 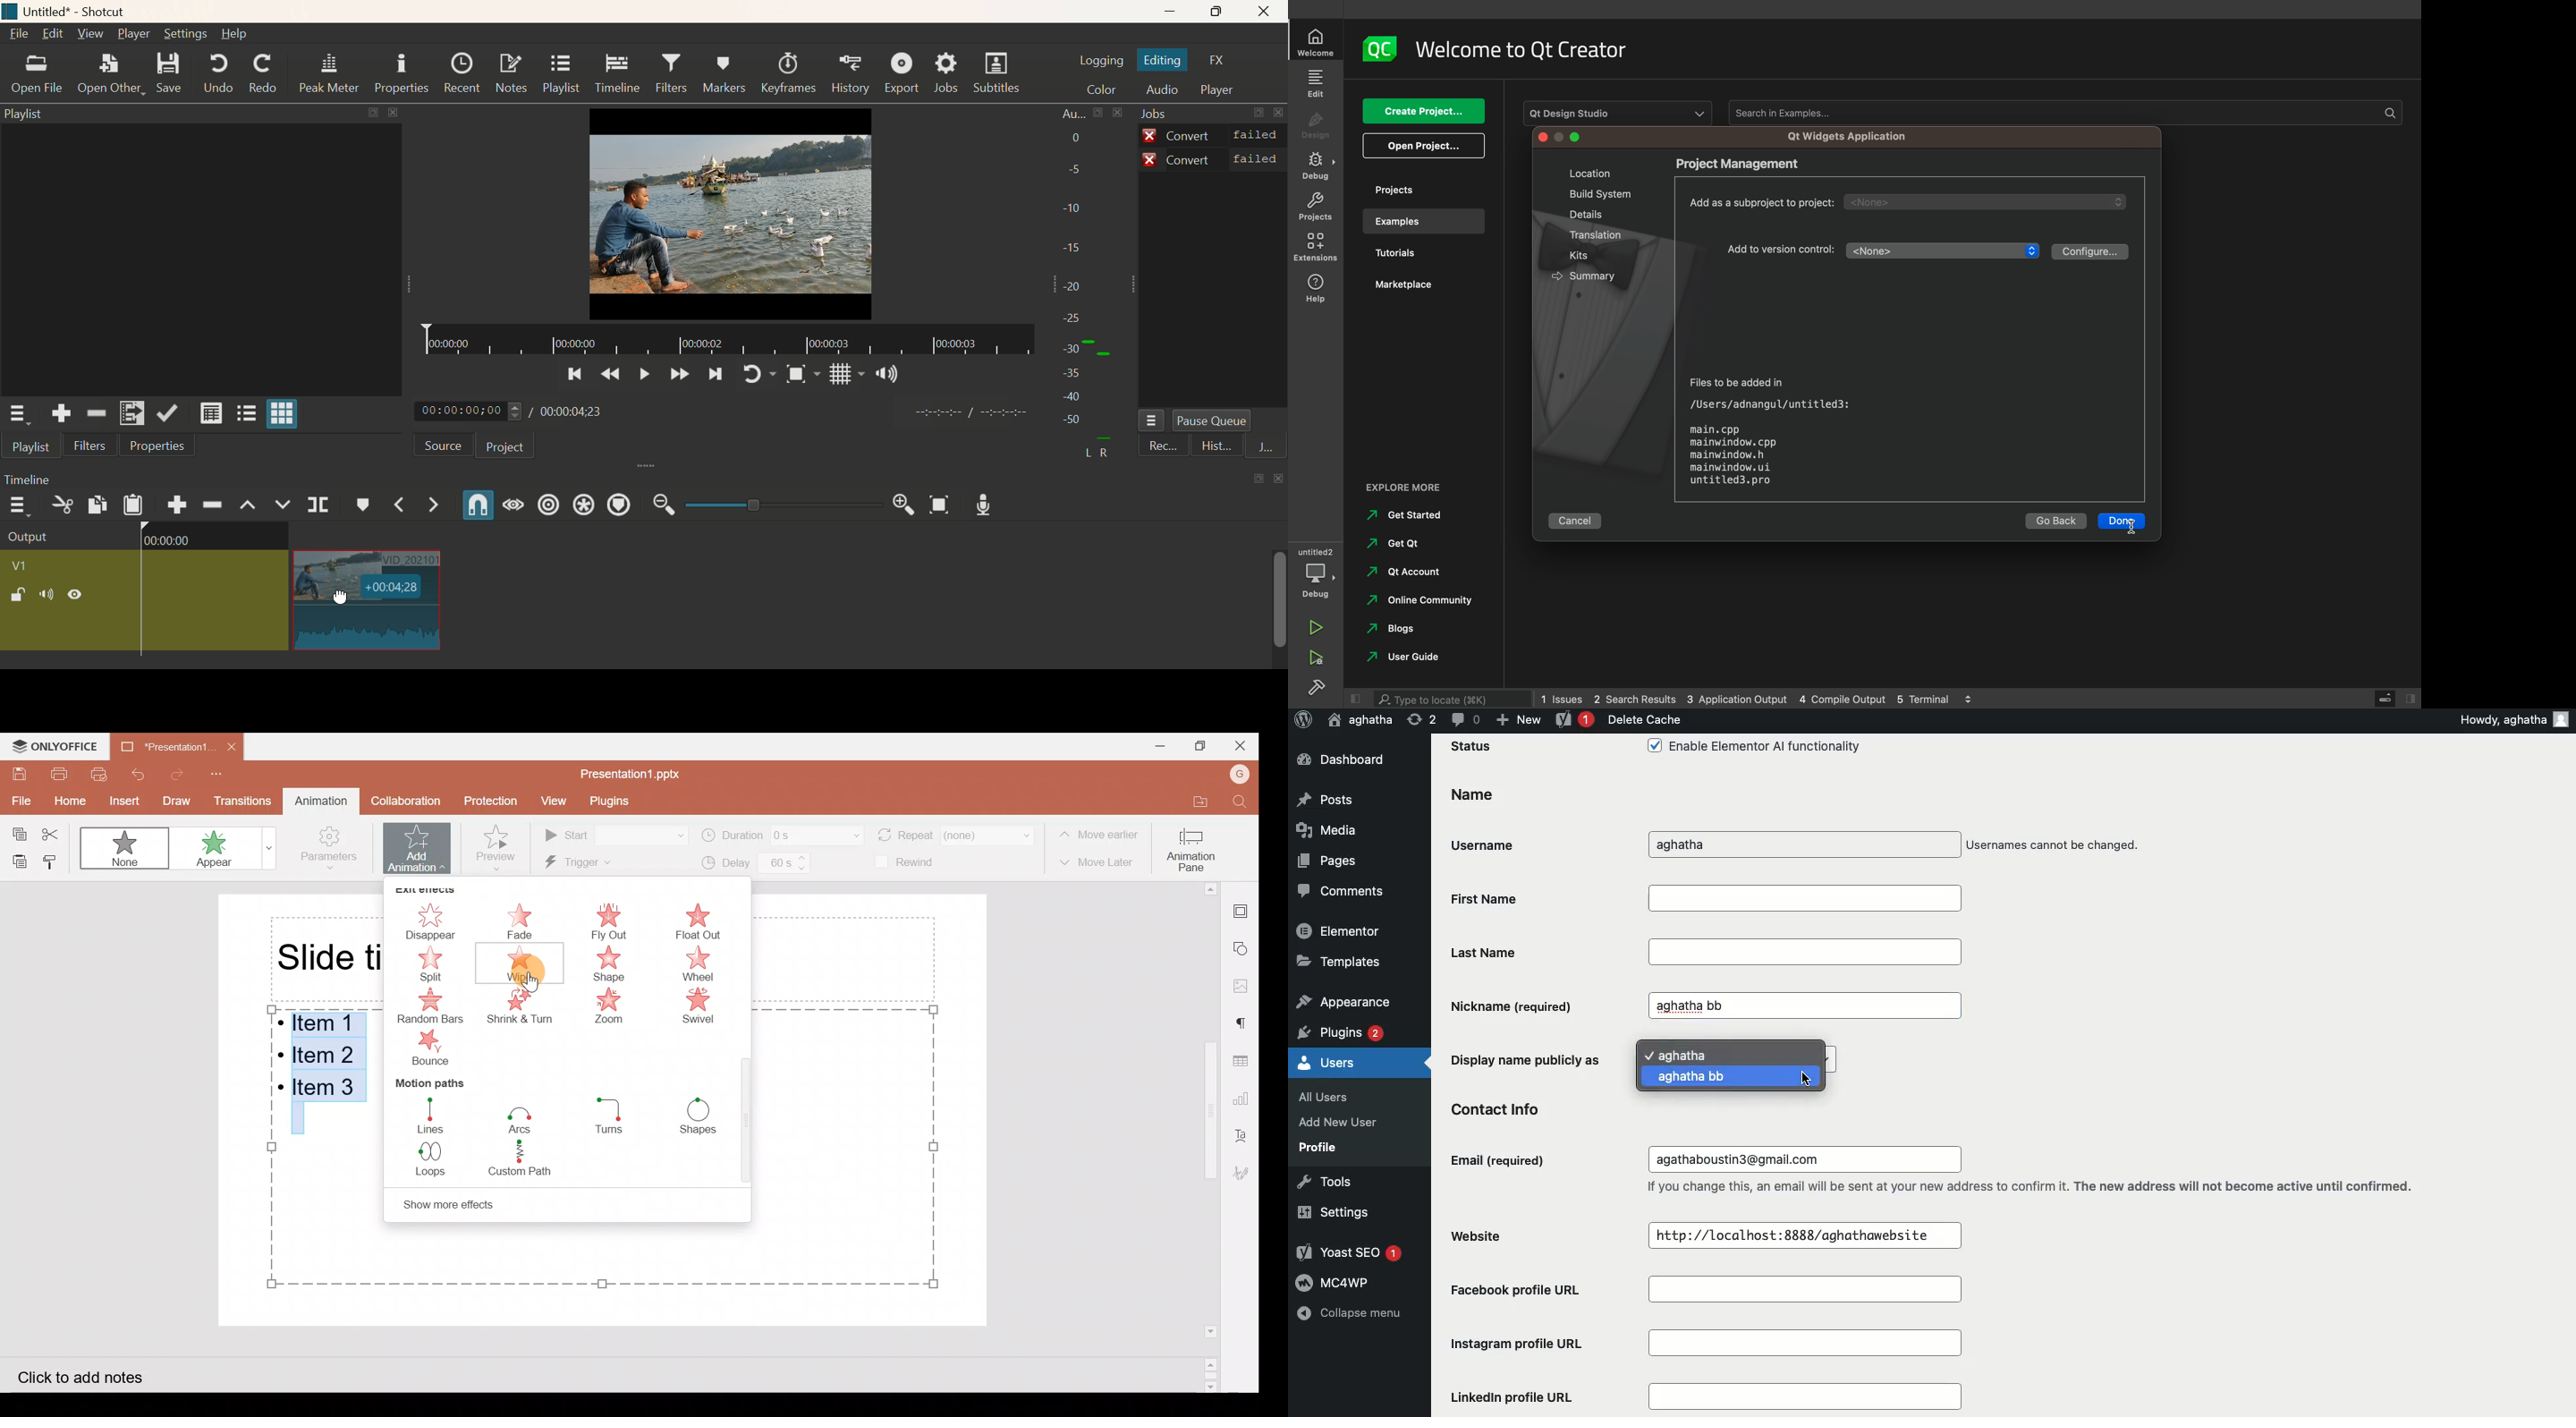 What do you see at coordinates (1192, 796) in the screenshot?
I see `Open file location` at bounding box center [1192, 796].